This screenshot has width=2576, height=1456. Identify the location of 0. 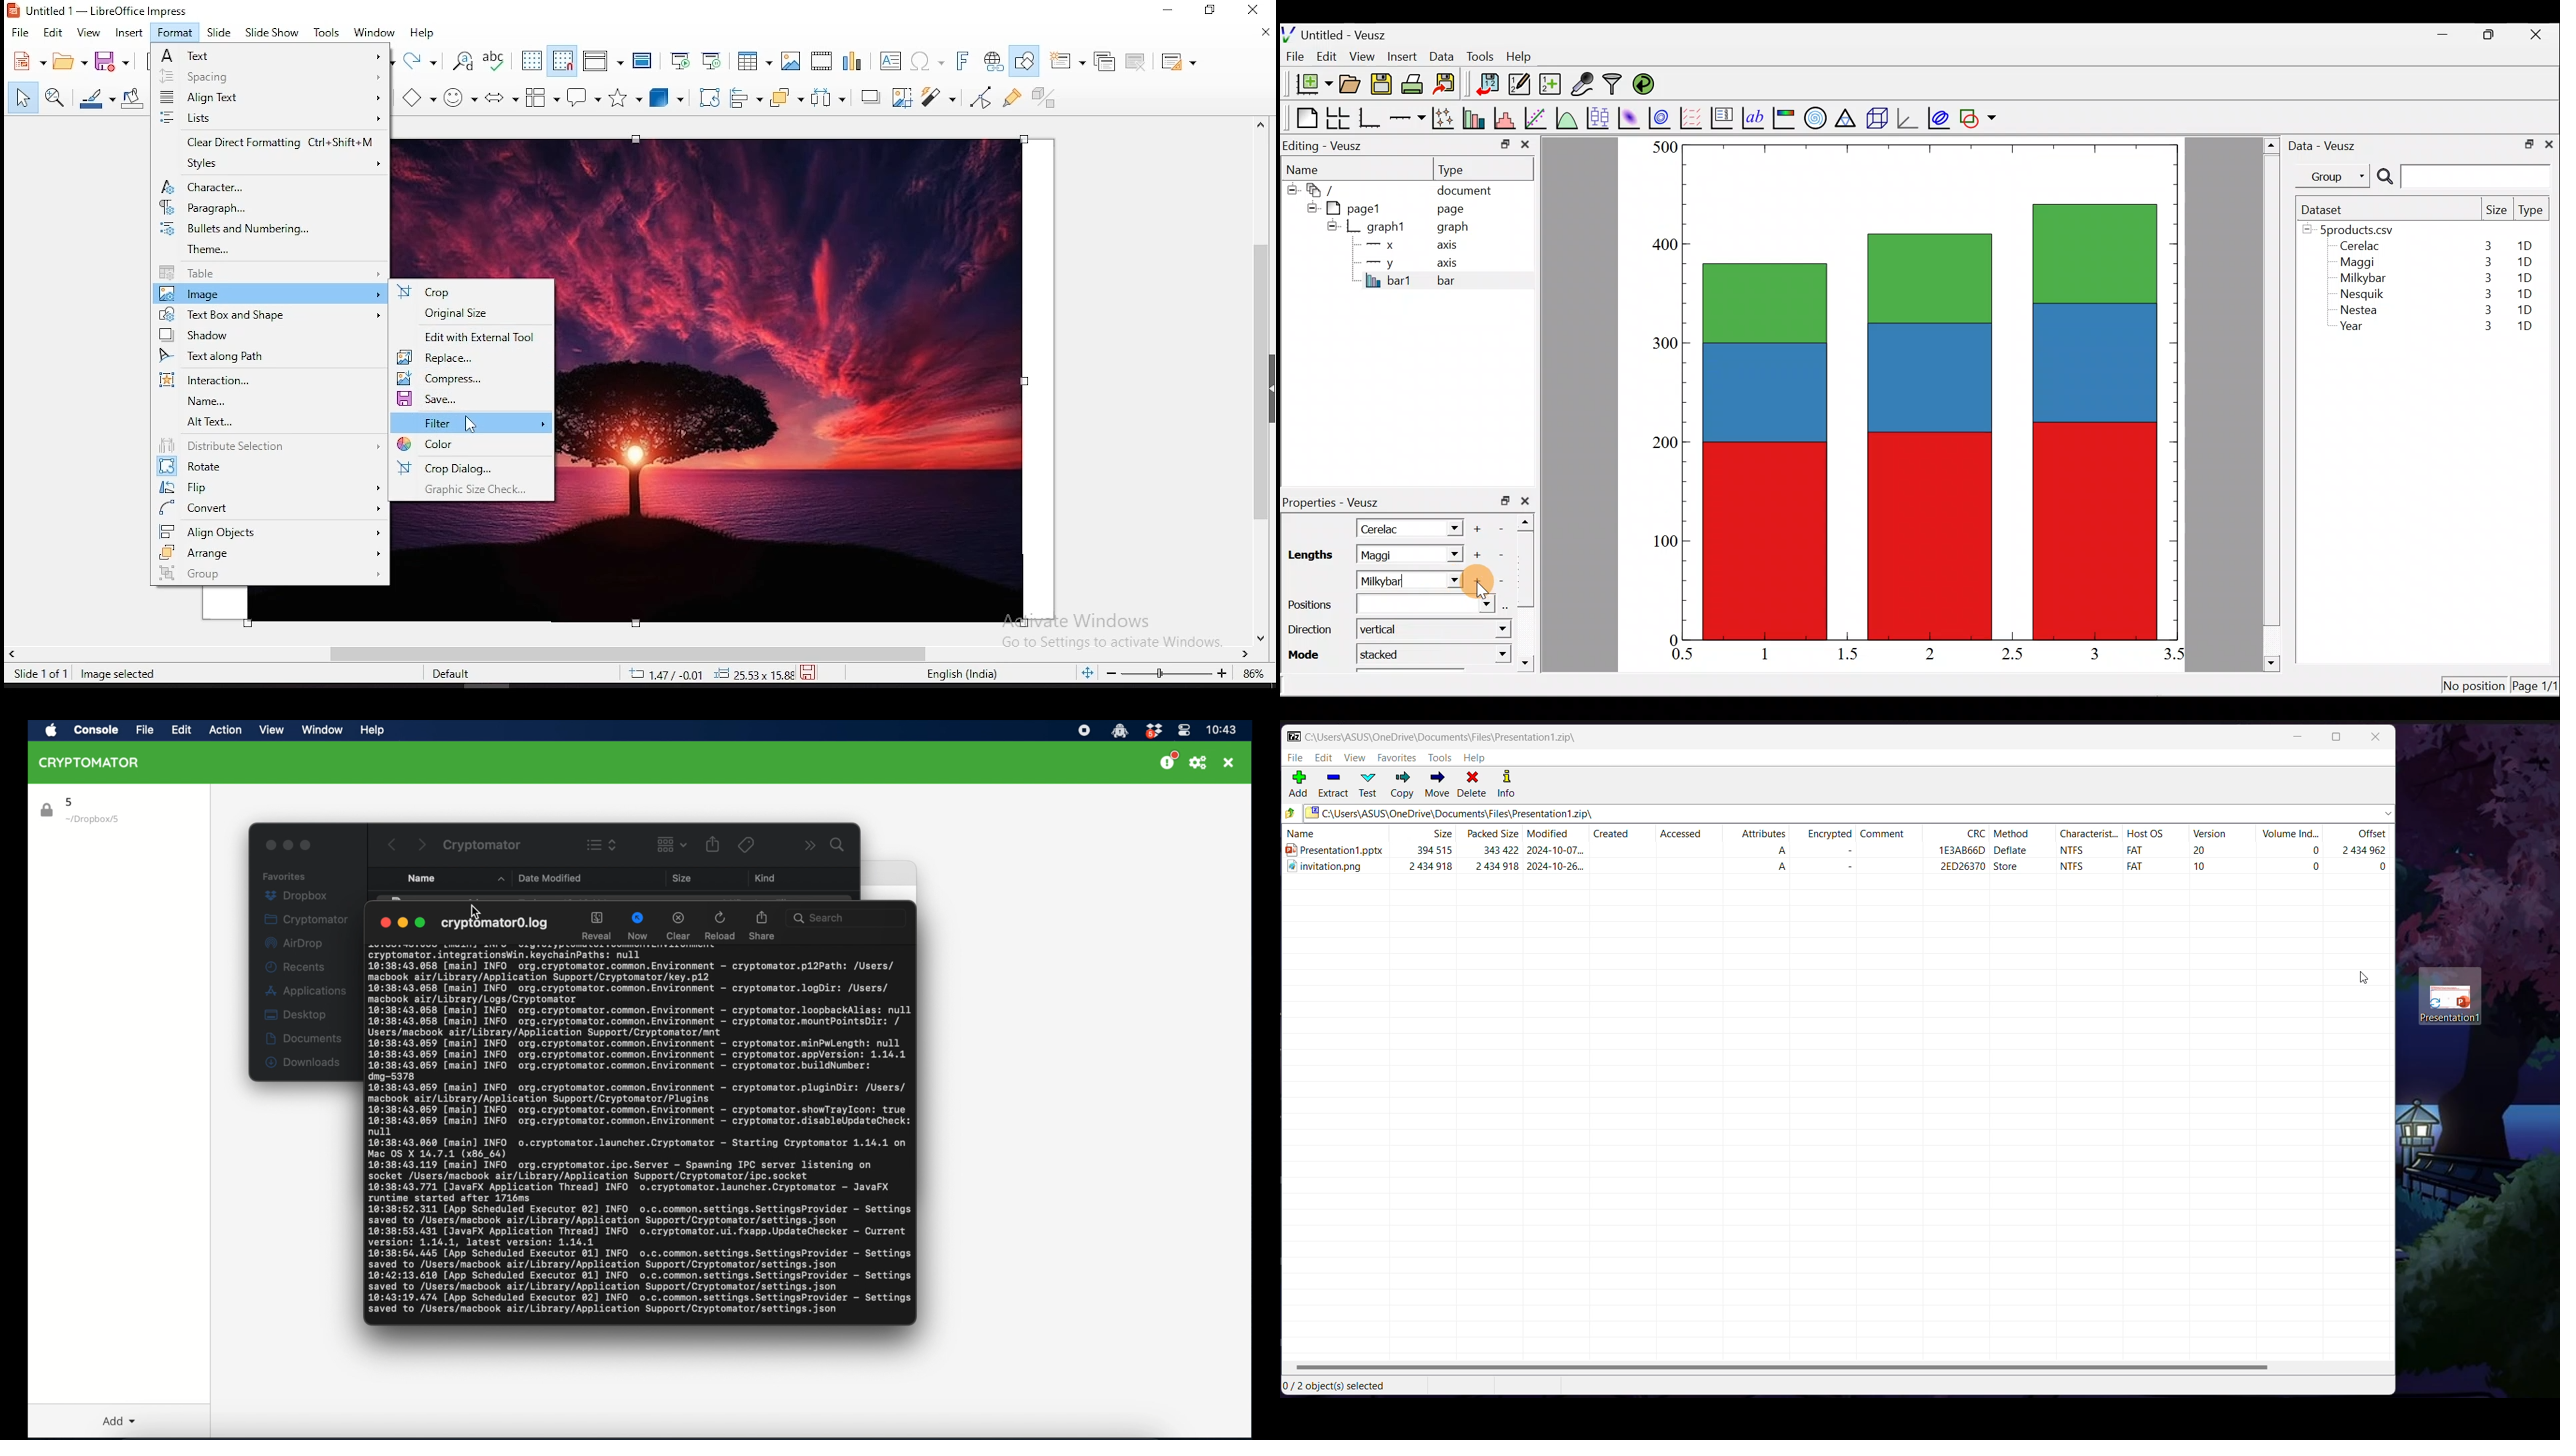
(1671, 639).